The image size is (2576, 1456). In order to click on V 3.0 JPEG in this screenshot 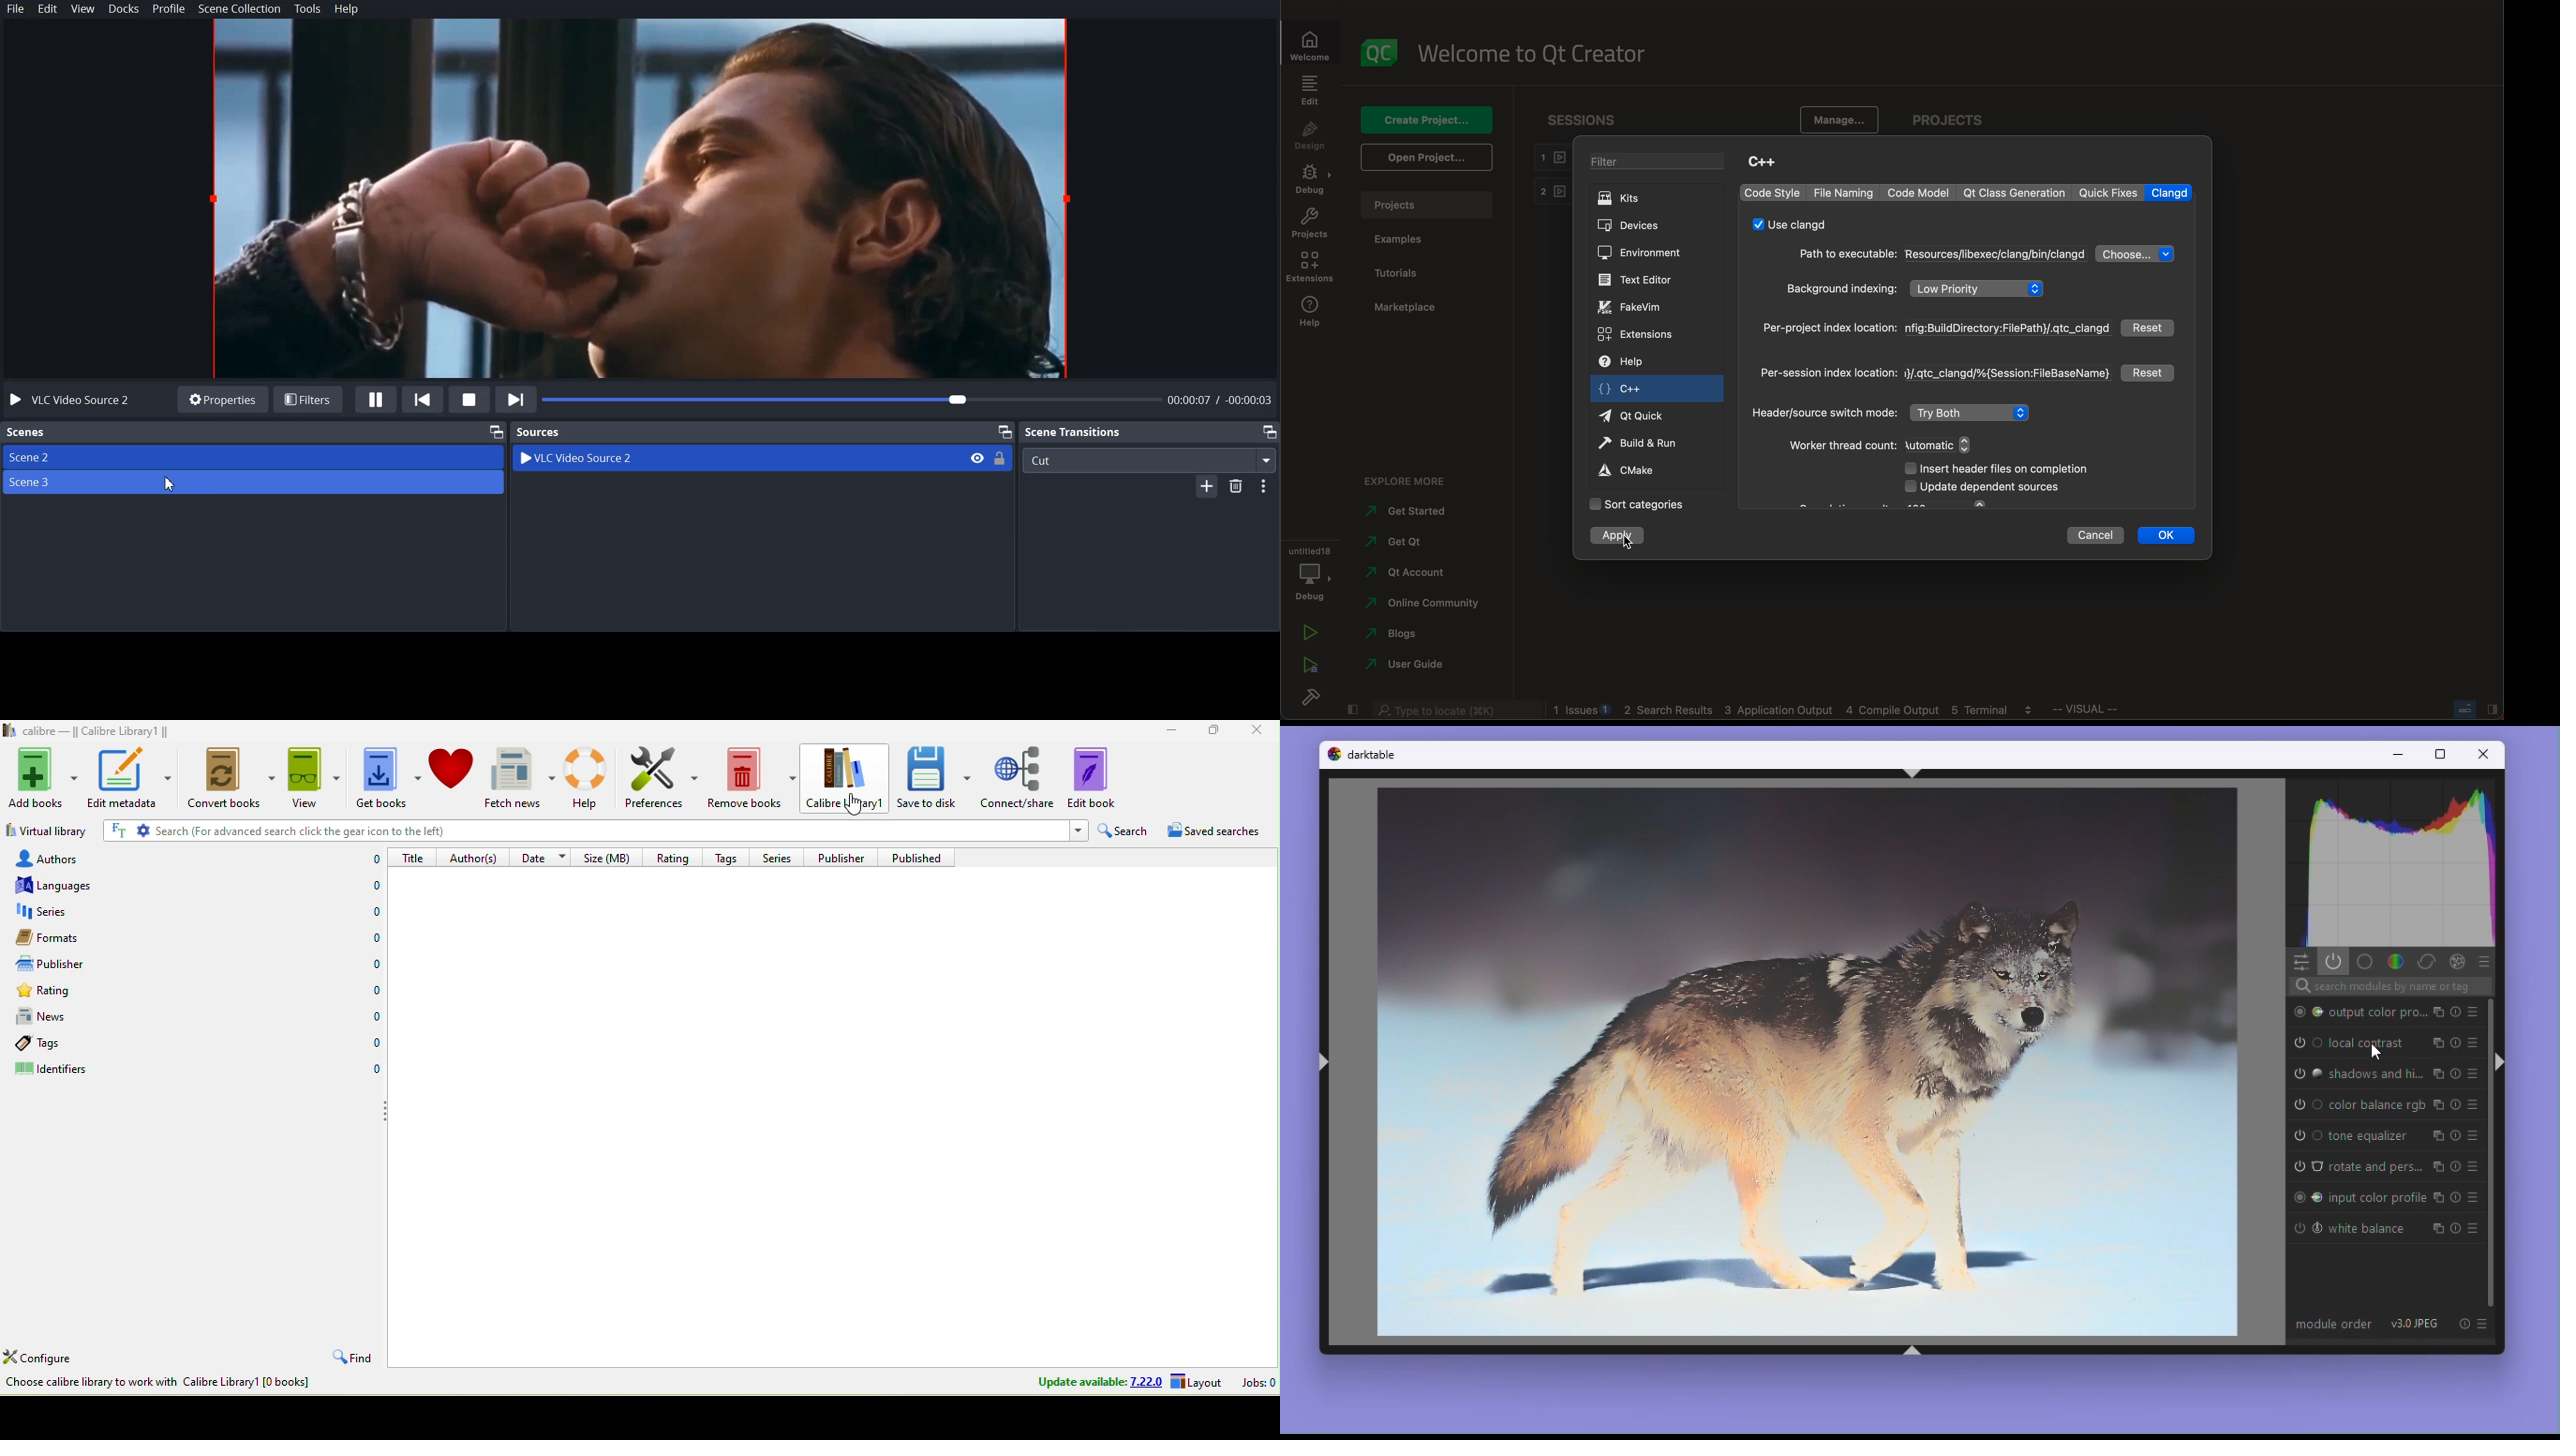, I will do `click(2416, 1324)`.